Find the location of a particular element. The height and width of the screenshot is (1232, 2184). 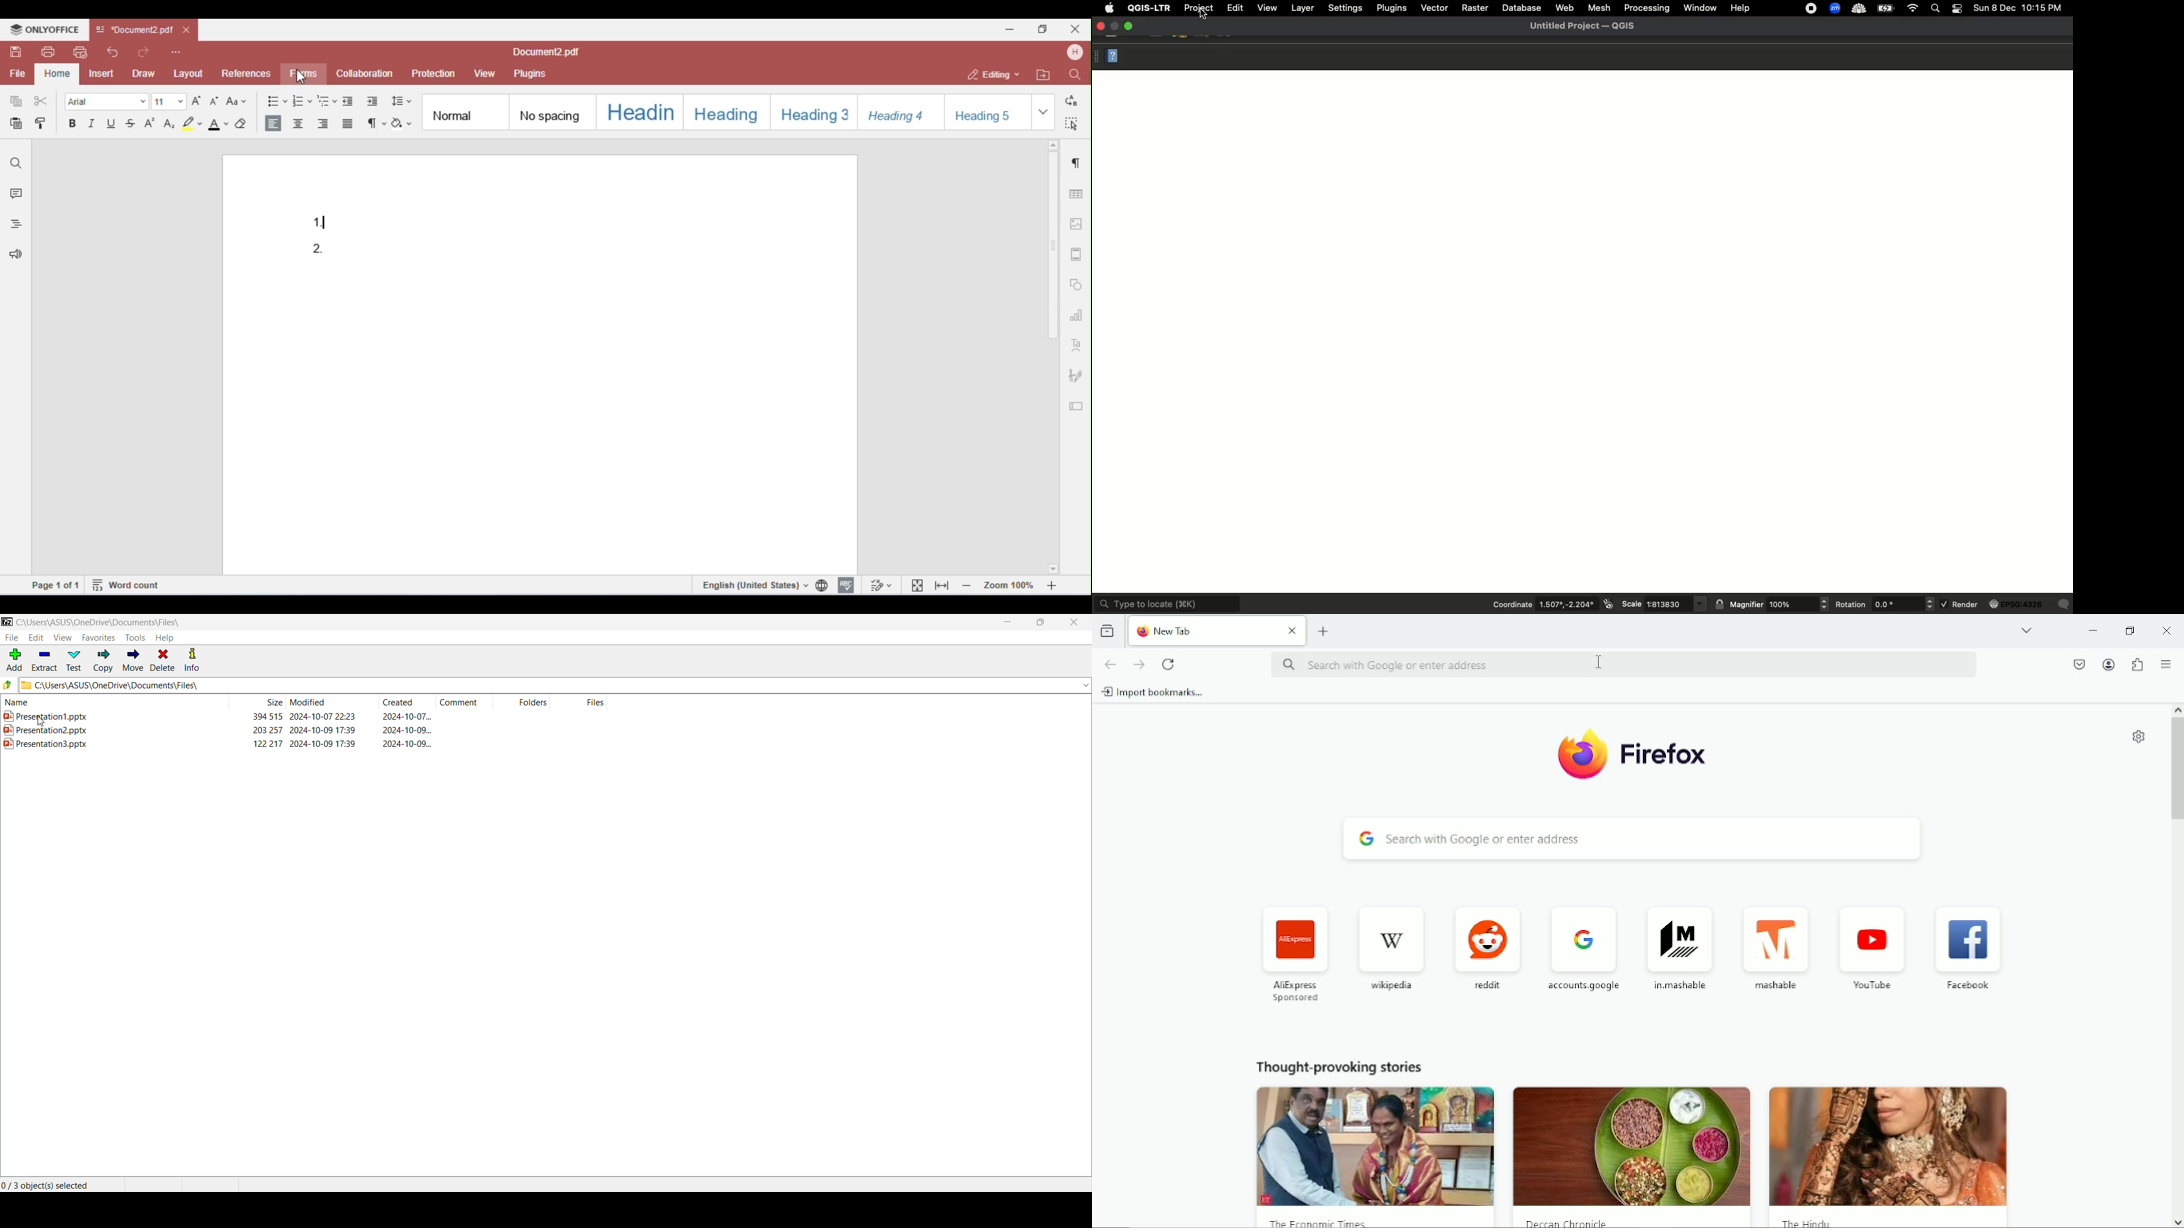

Close is located at coordinates (2166, 631).